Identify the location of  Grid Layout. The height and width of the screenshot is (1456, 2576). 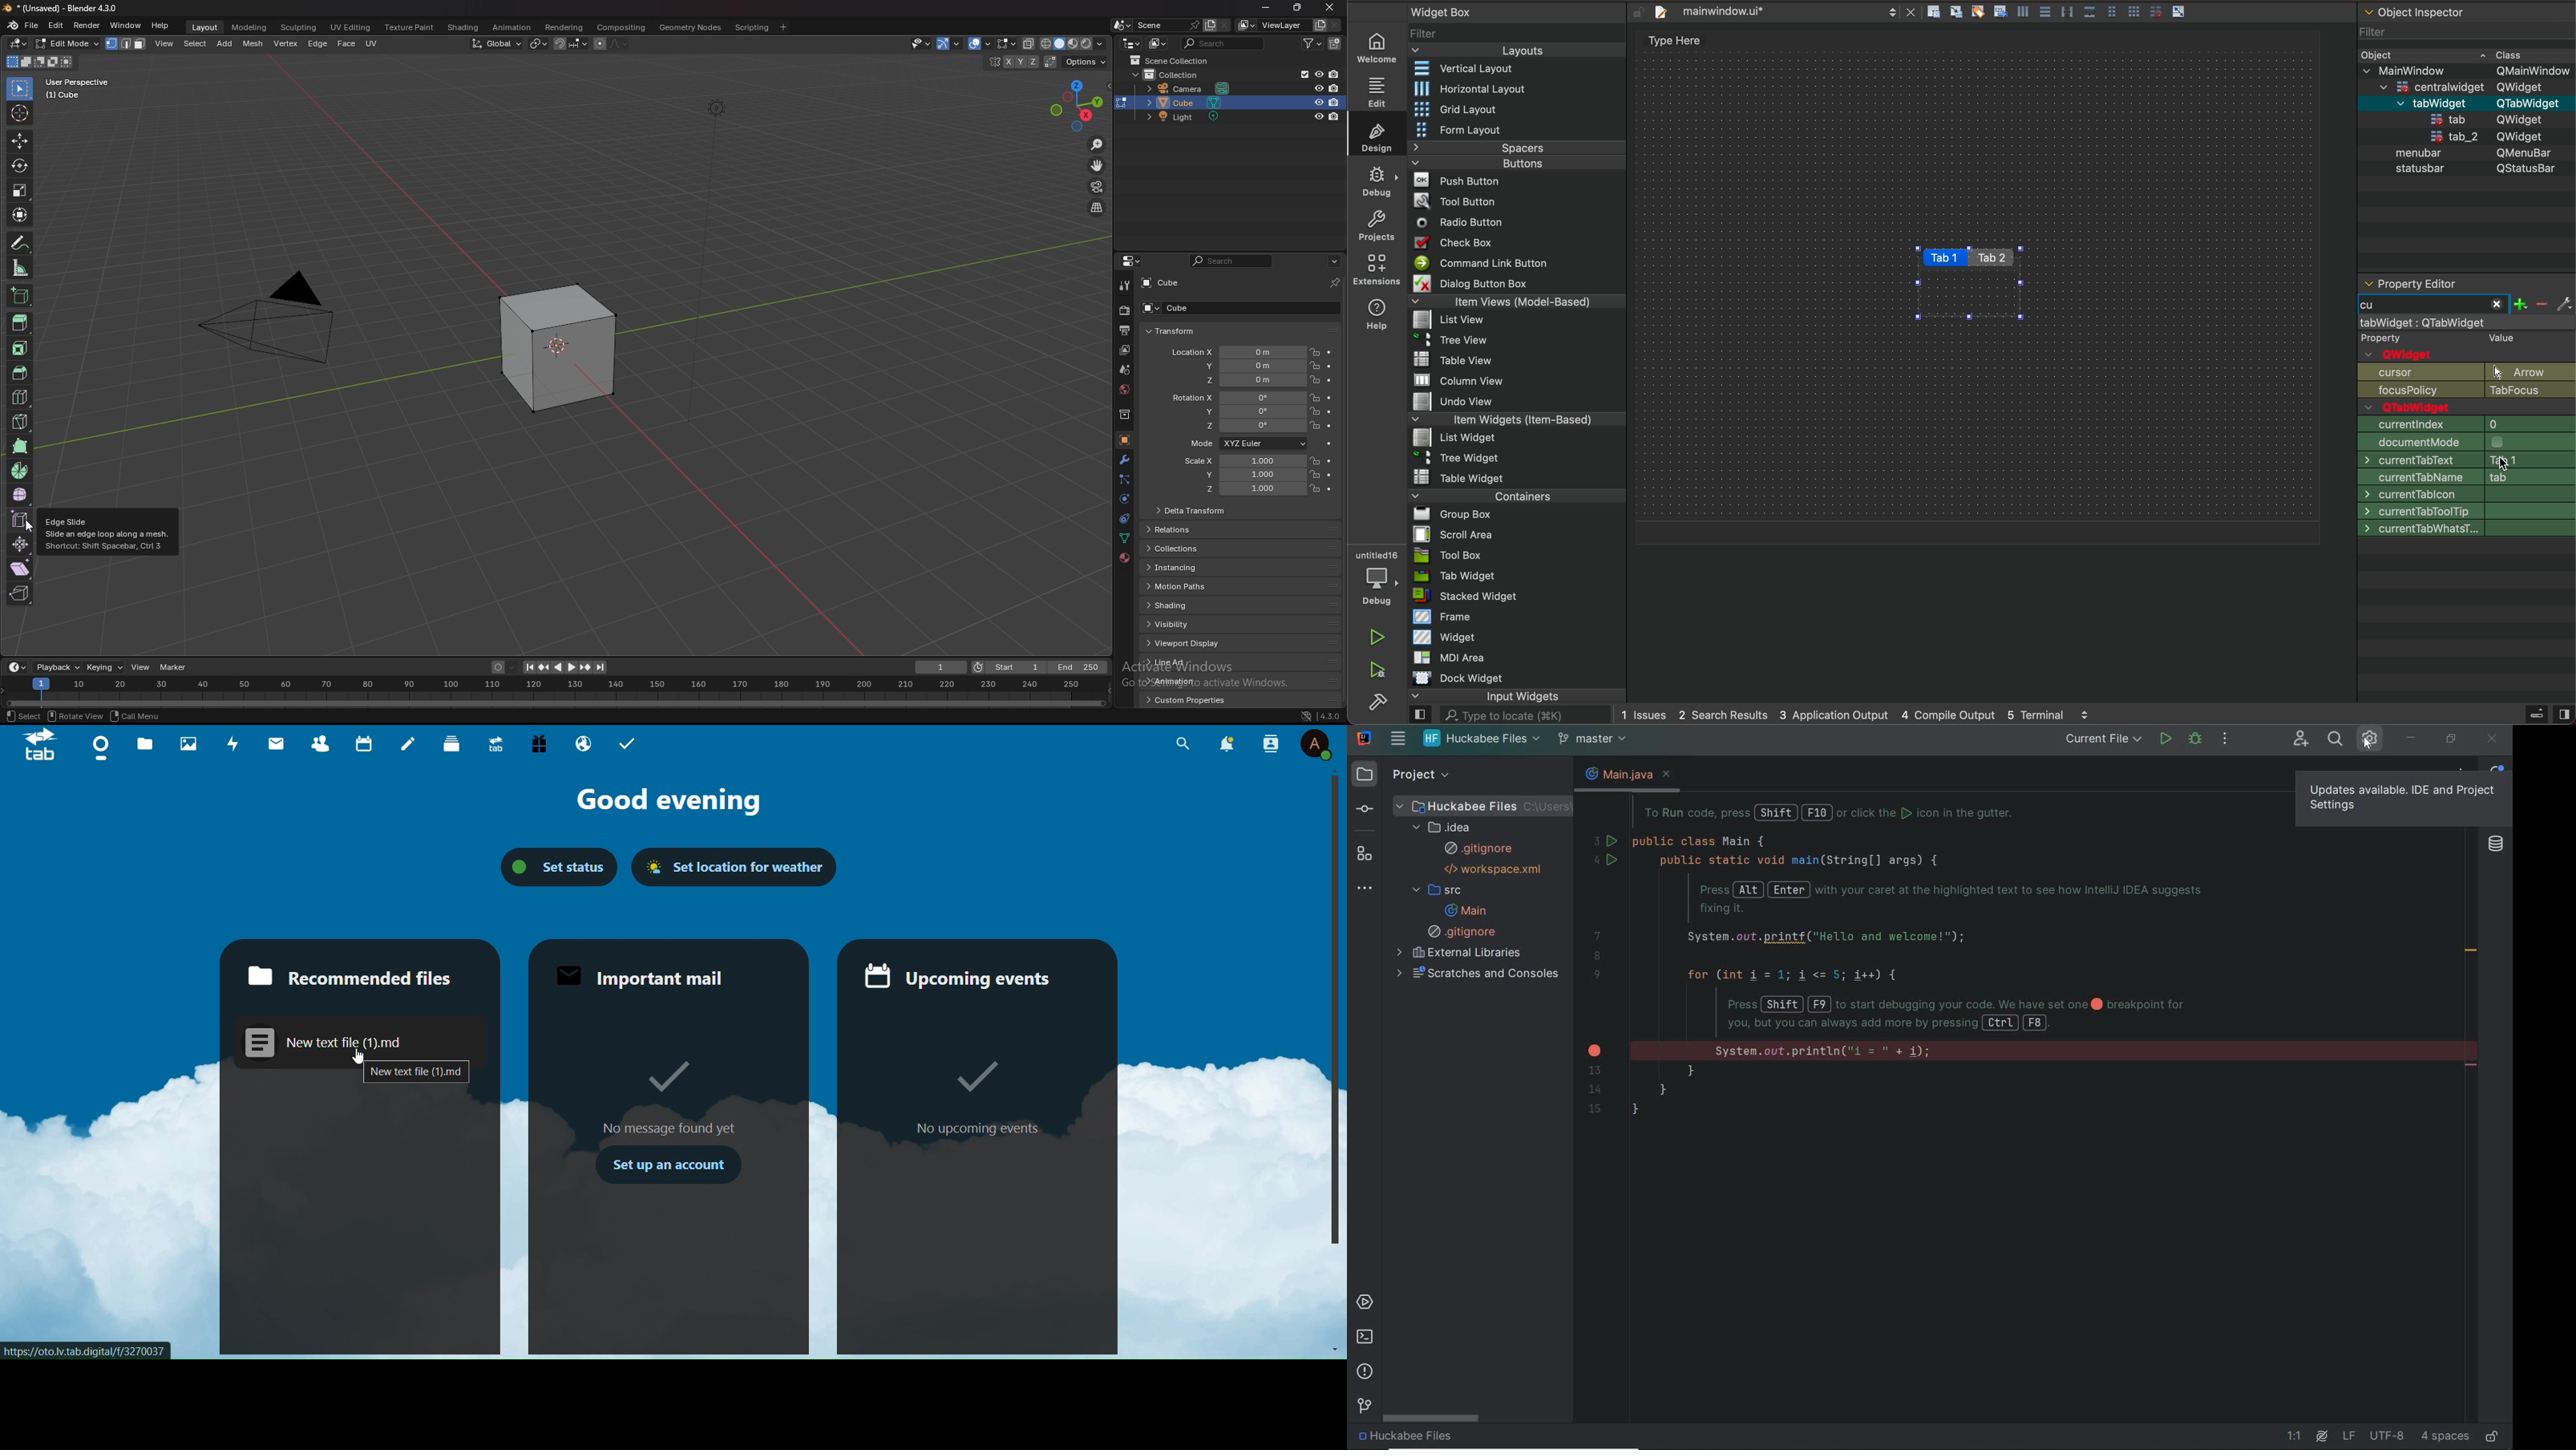
(1450, 109).